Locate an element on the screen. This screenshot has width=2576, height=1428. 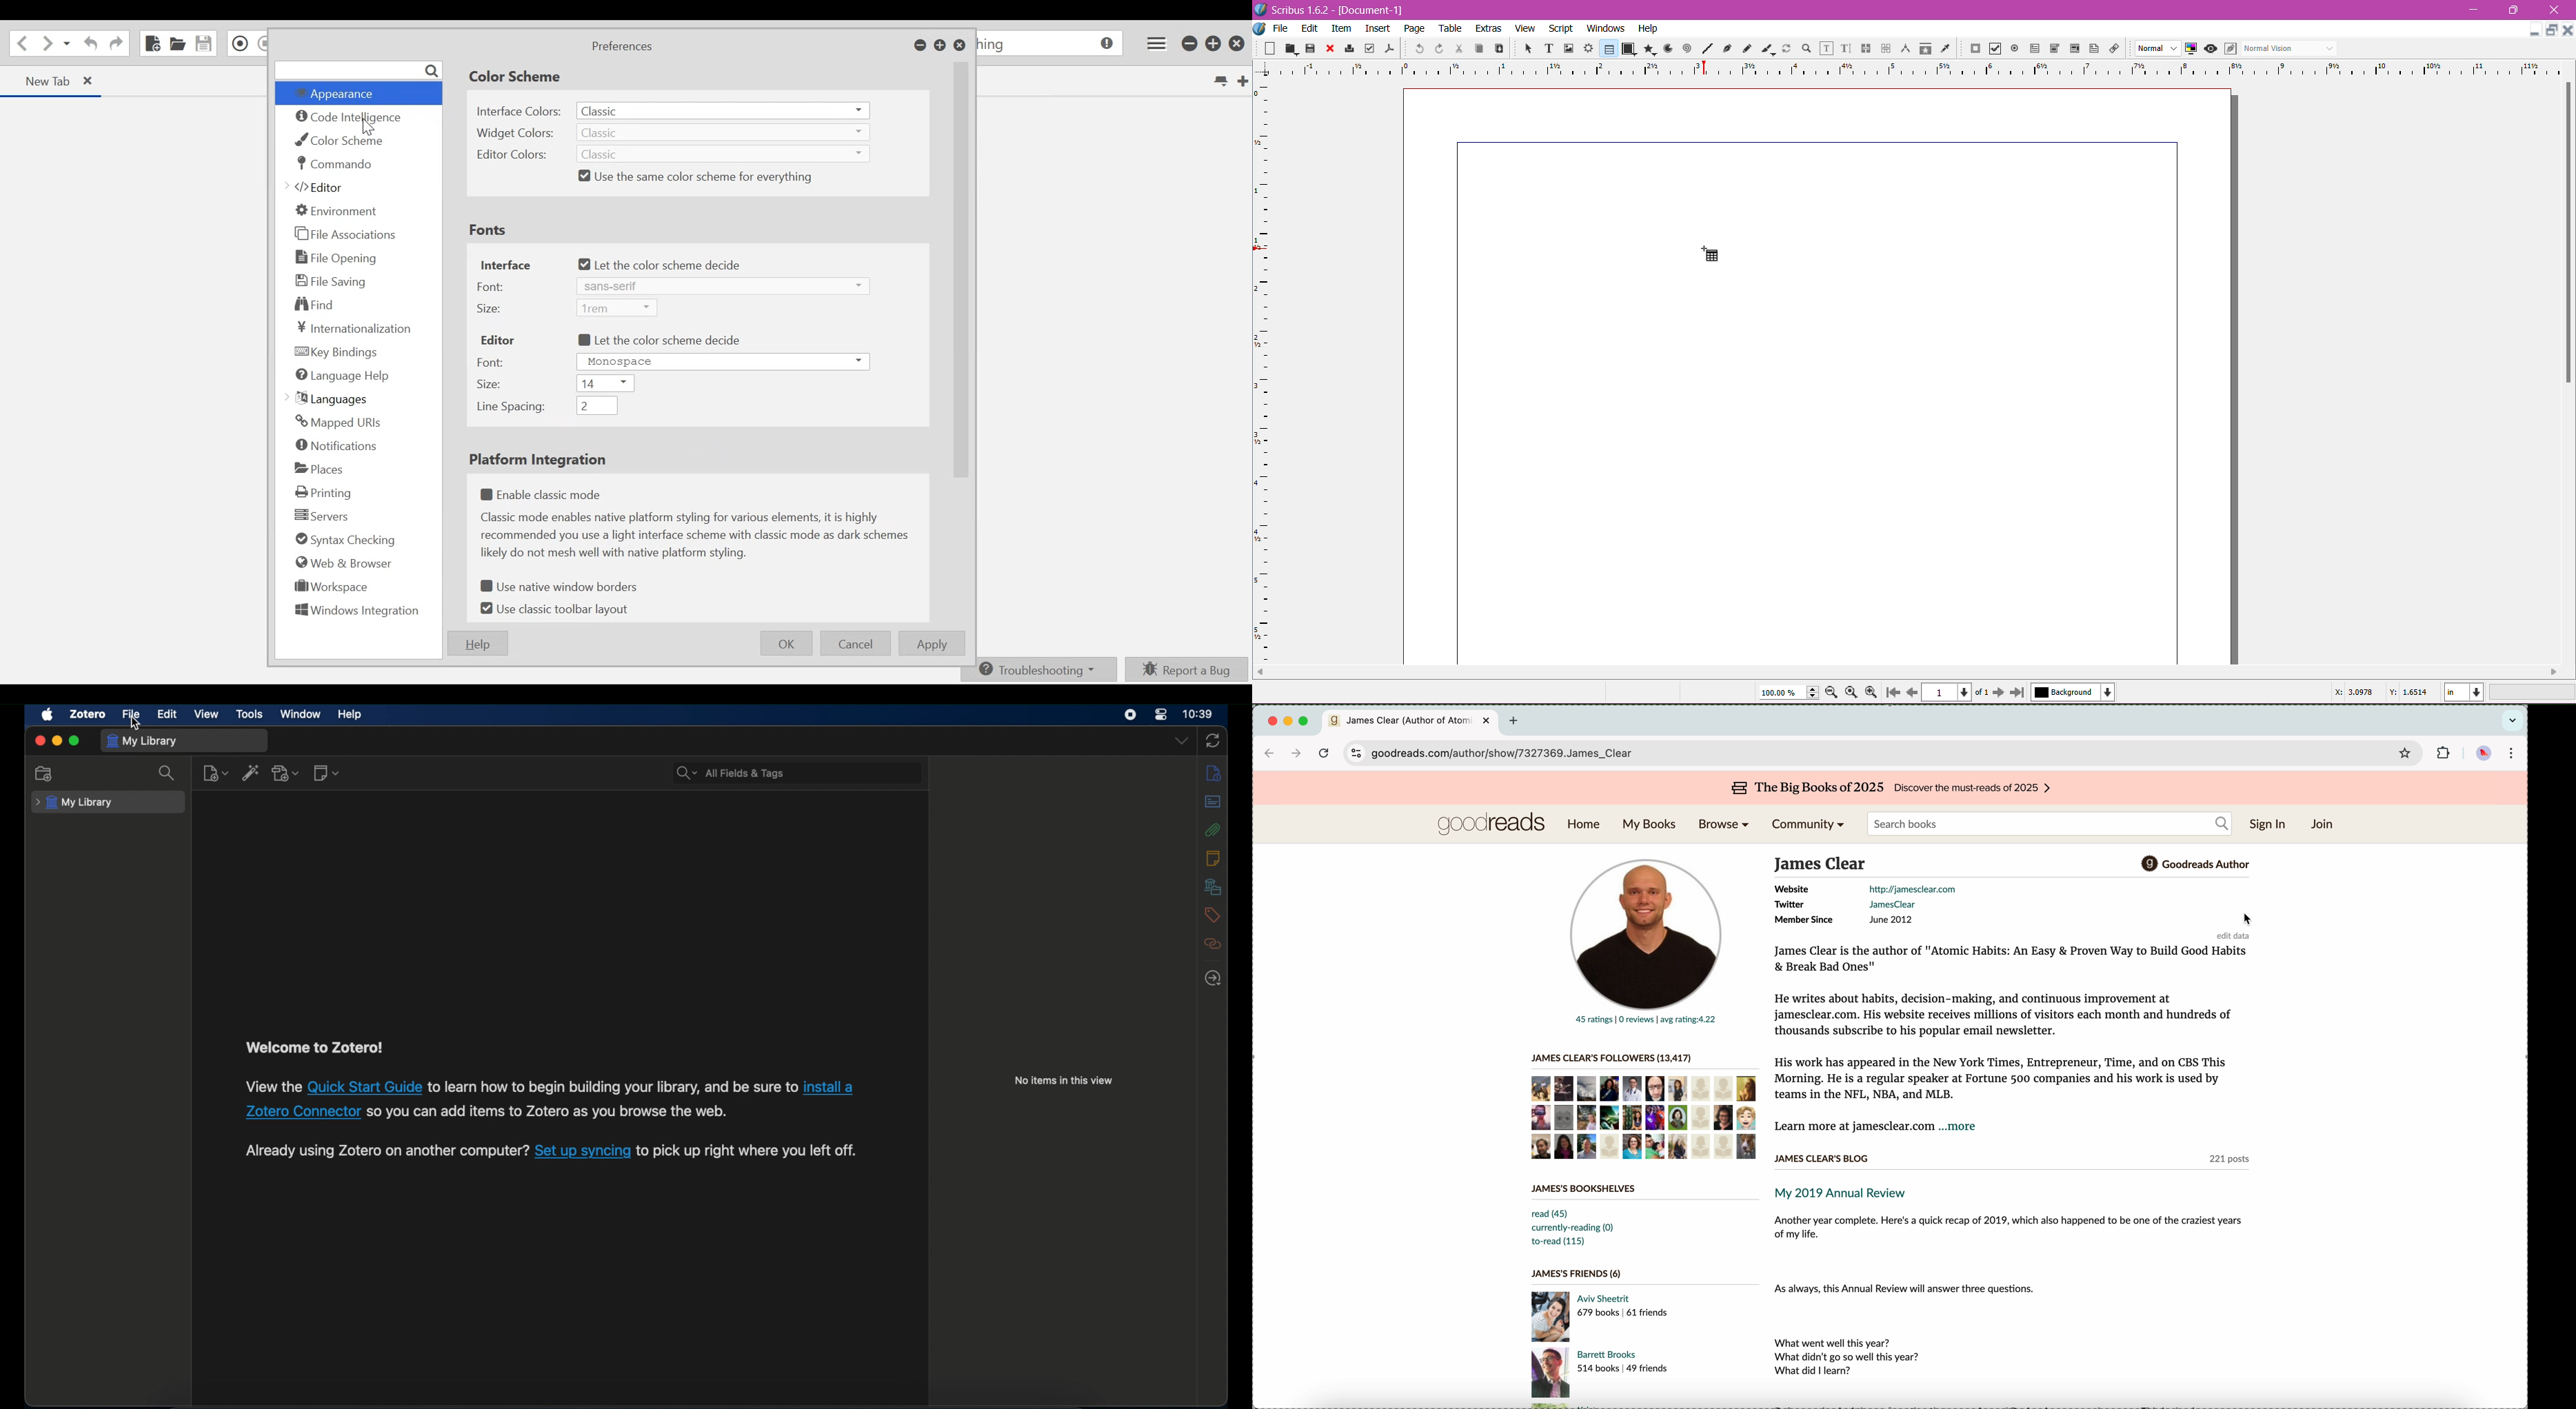
Zoom out is located at coordinates (1834, 691).